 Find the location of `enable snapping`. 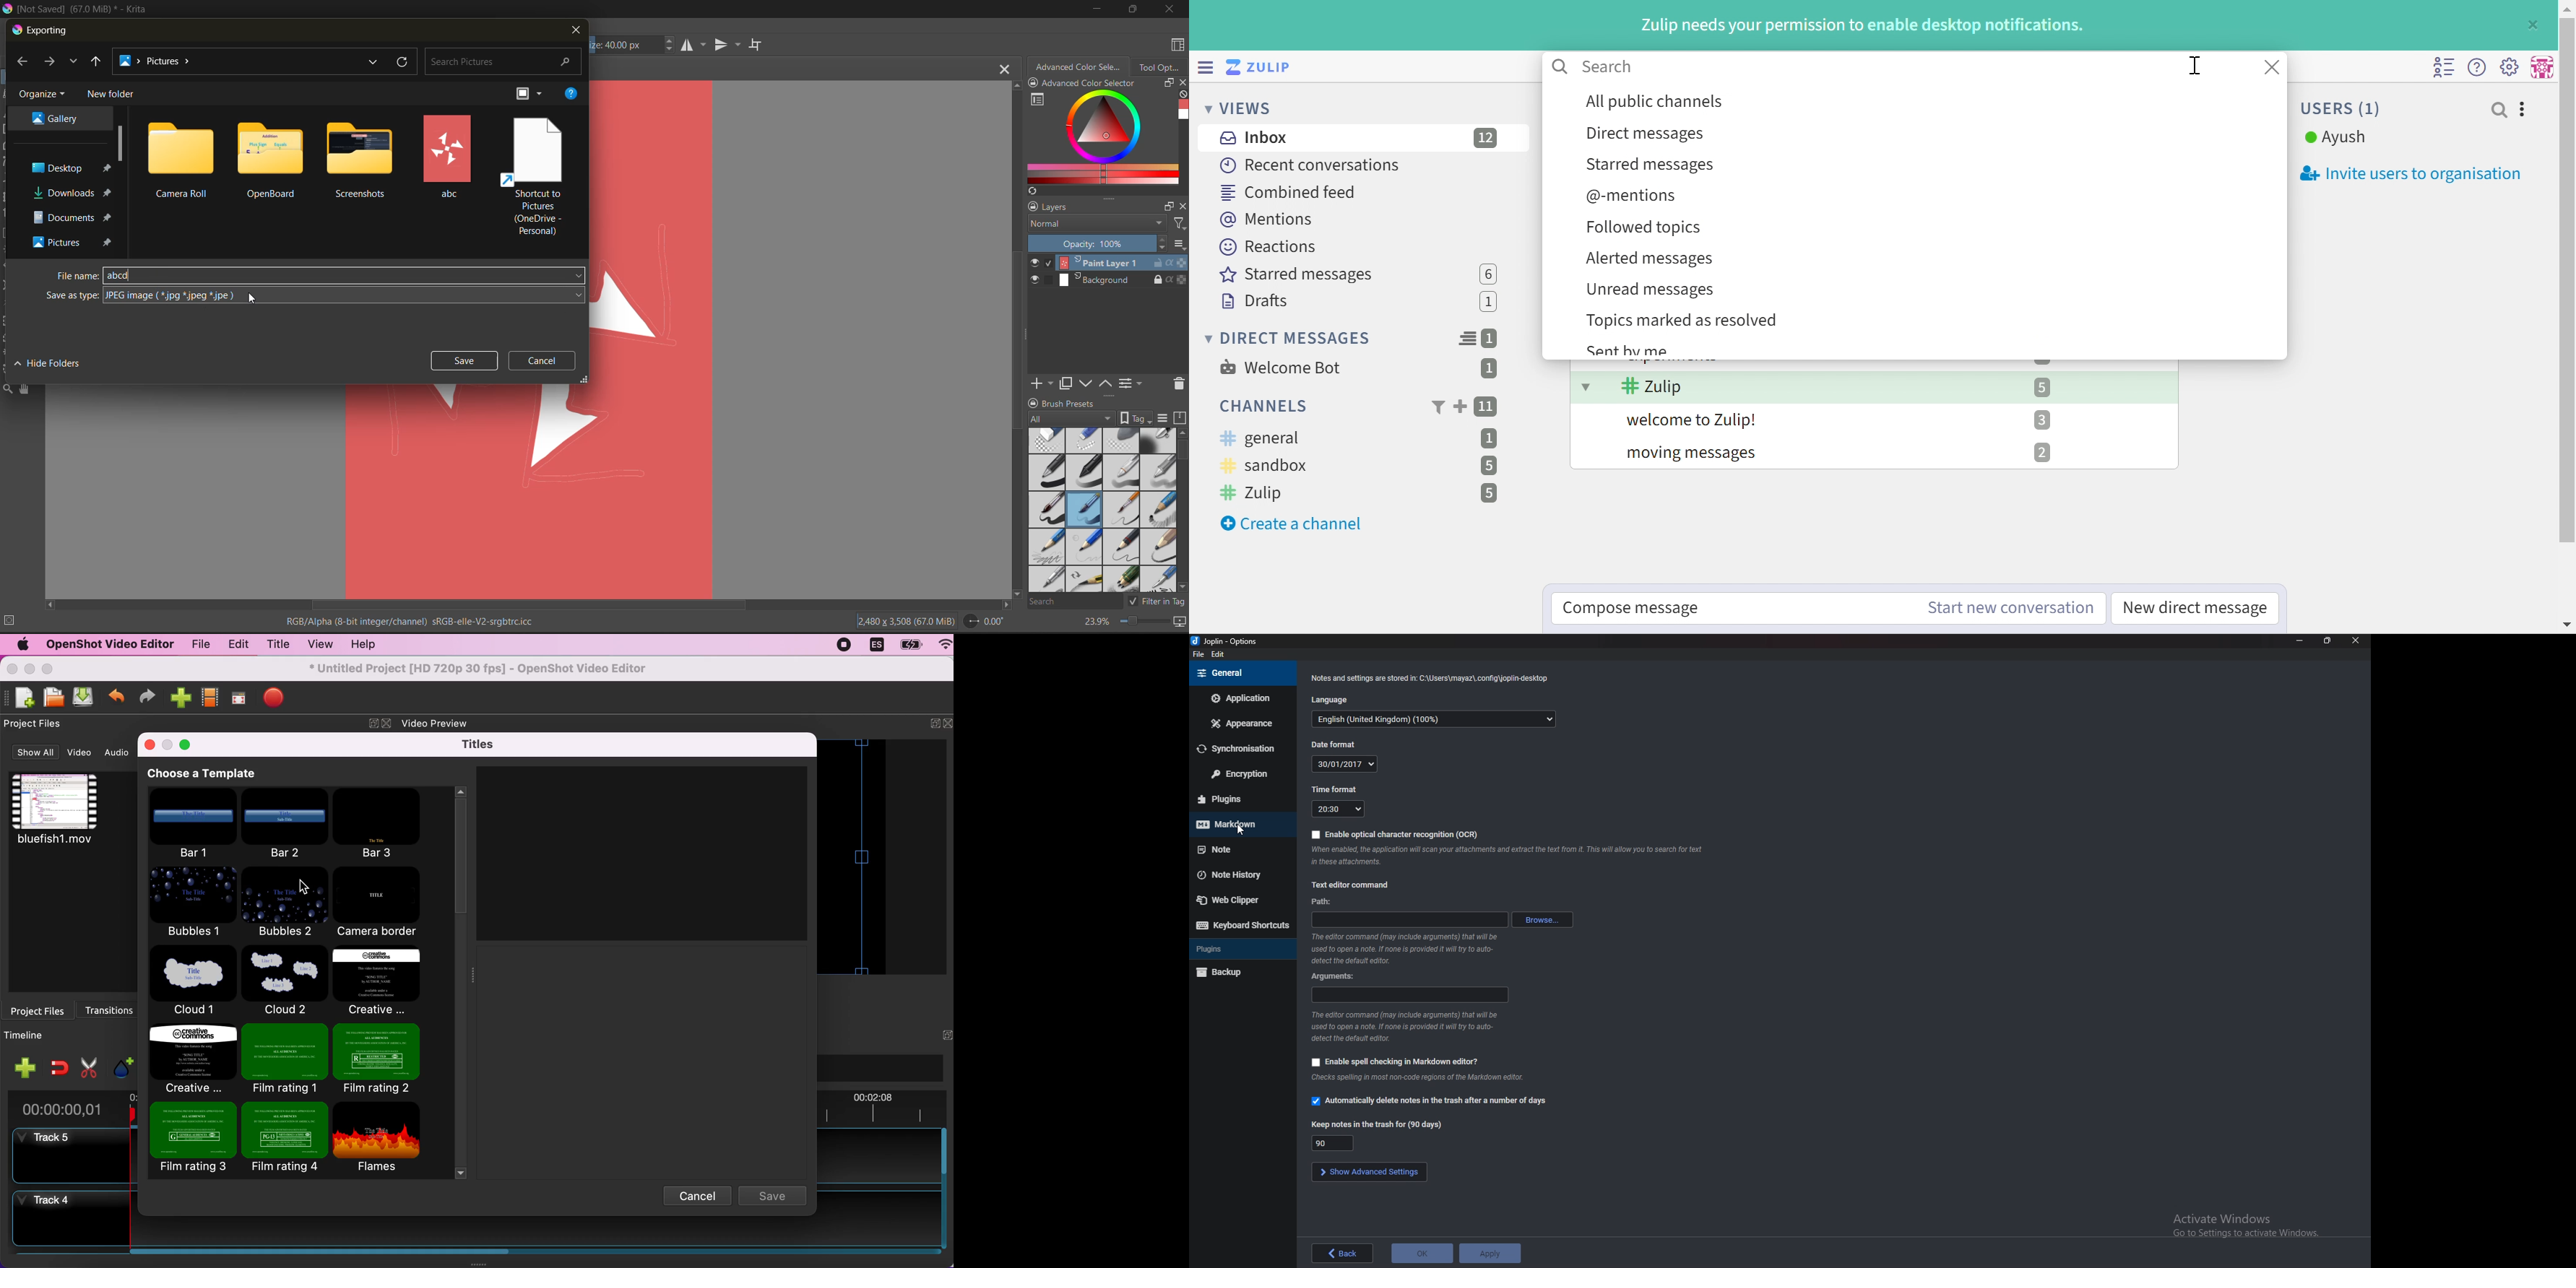

enable snapping is located at coordinates (59, 1067).